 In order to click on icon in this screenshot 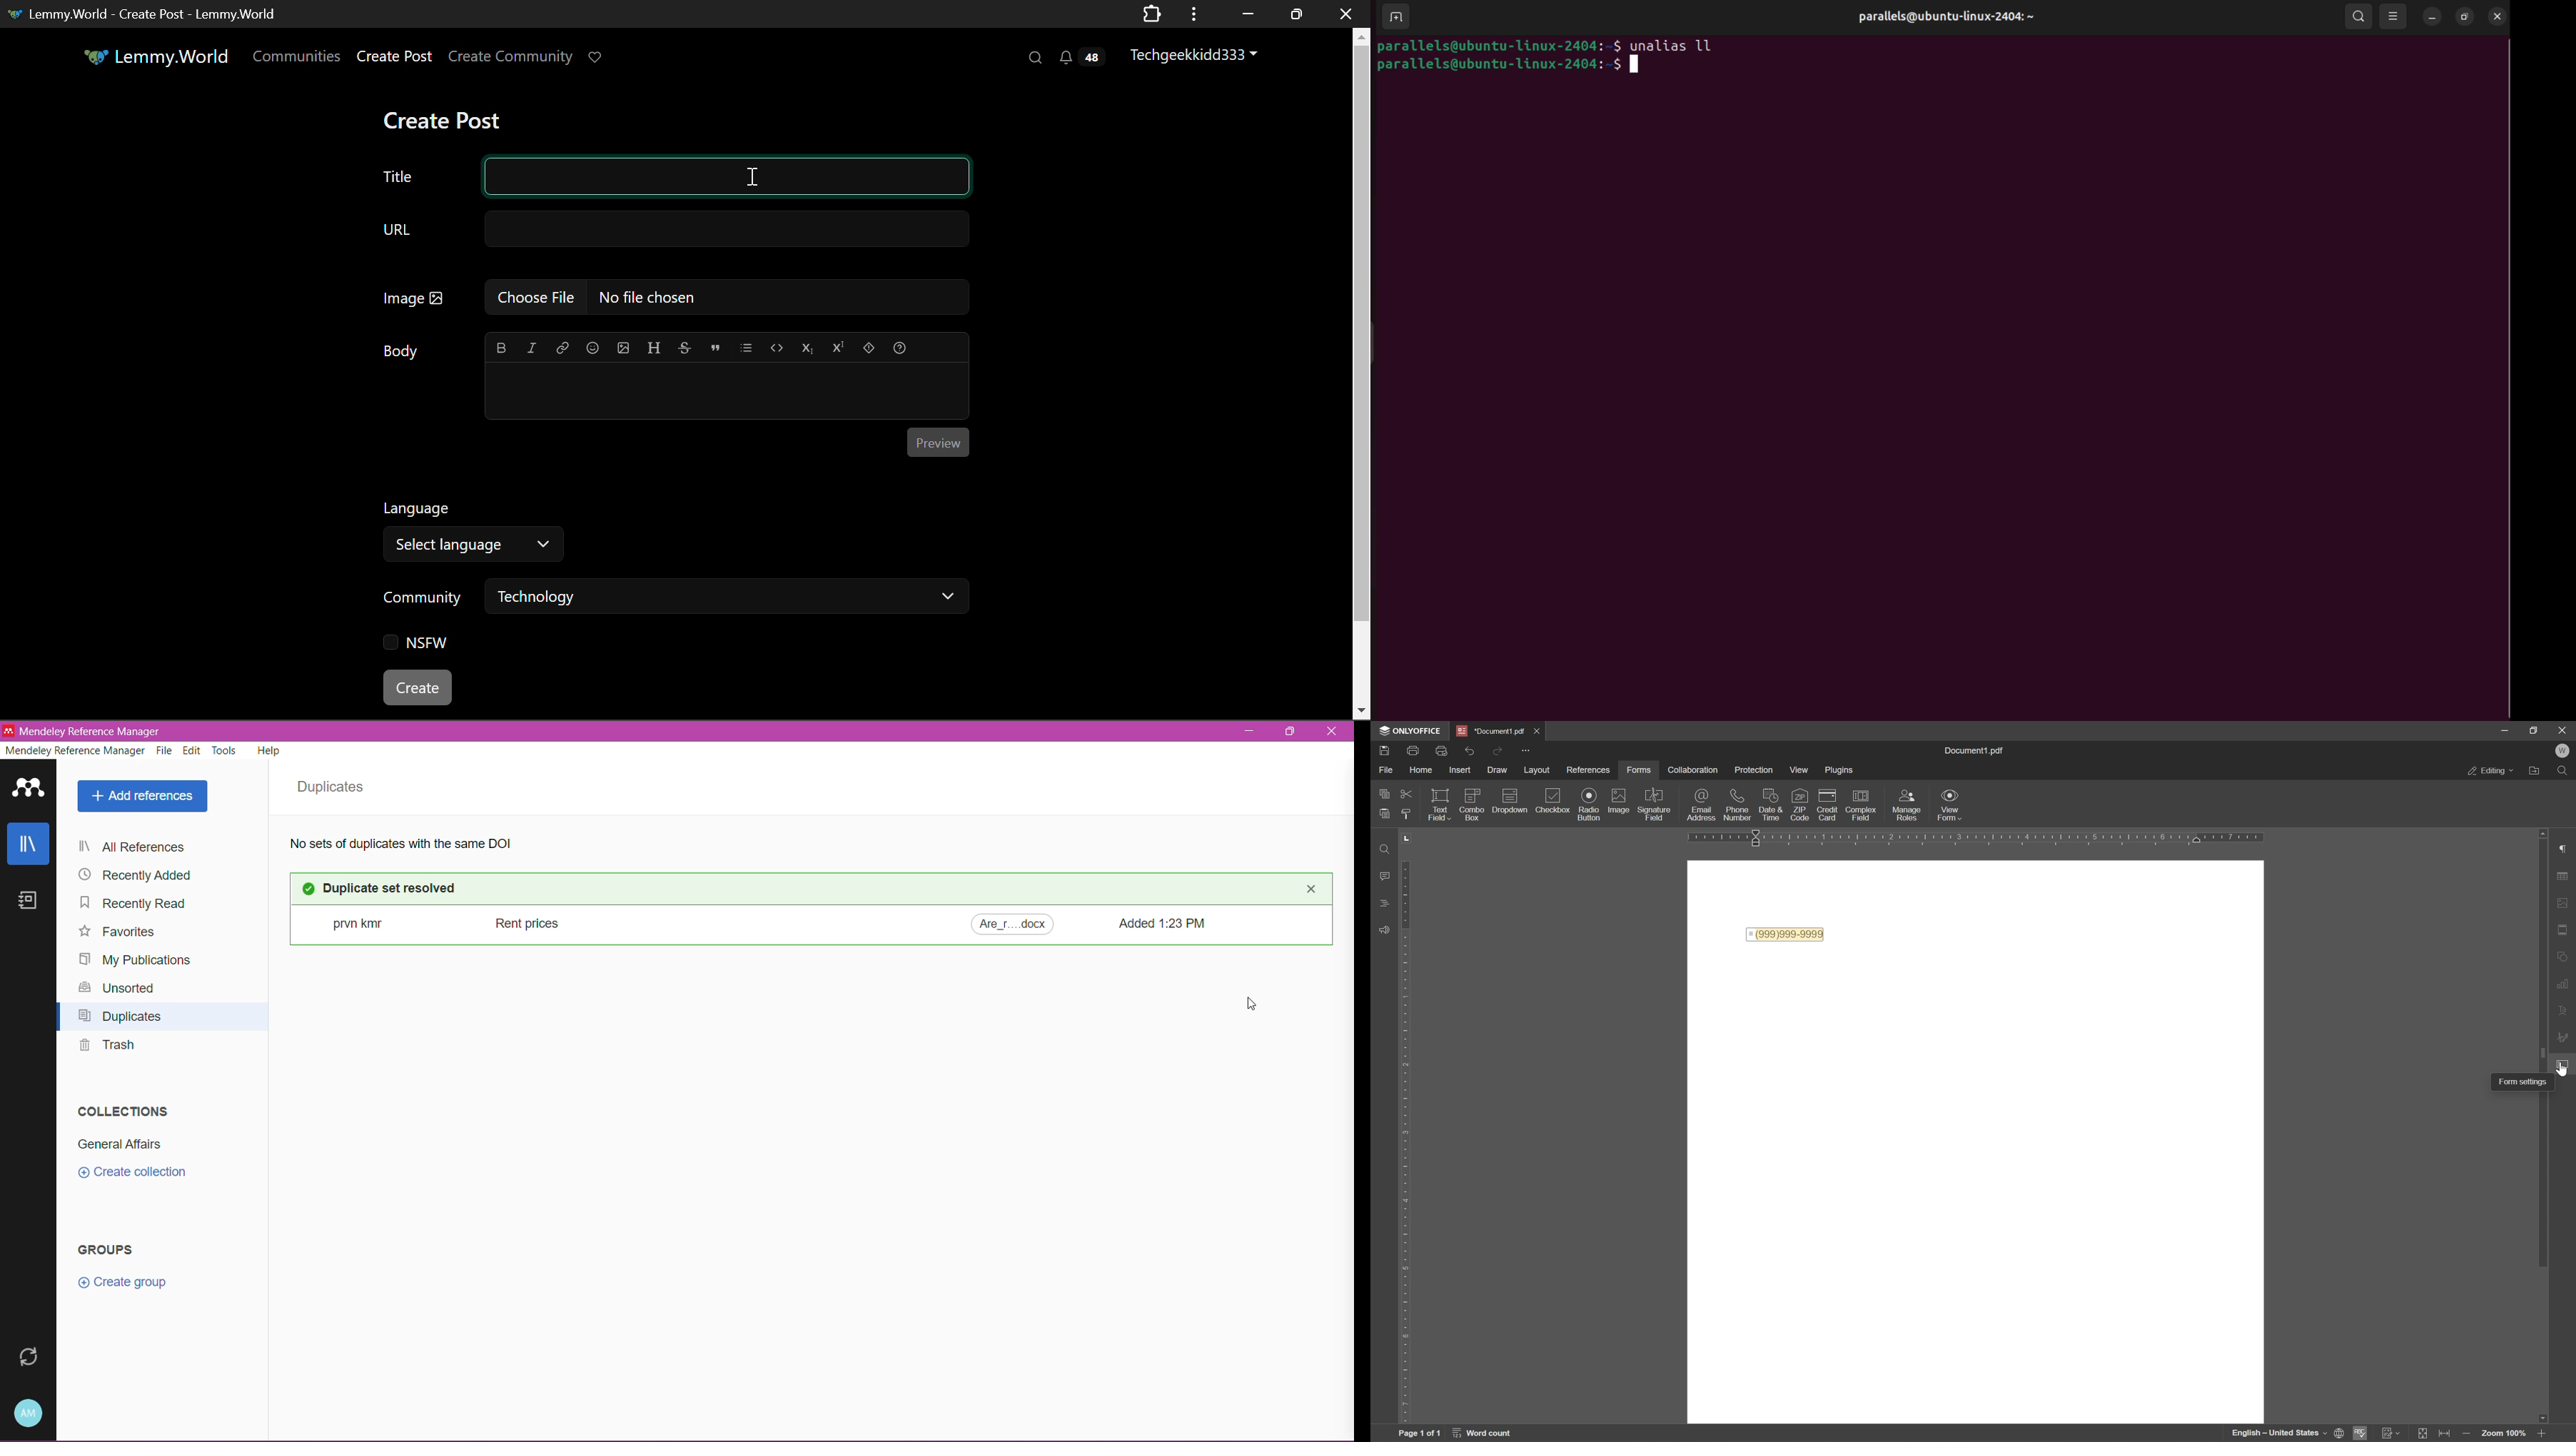, I will do `click(310, 889)`.